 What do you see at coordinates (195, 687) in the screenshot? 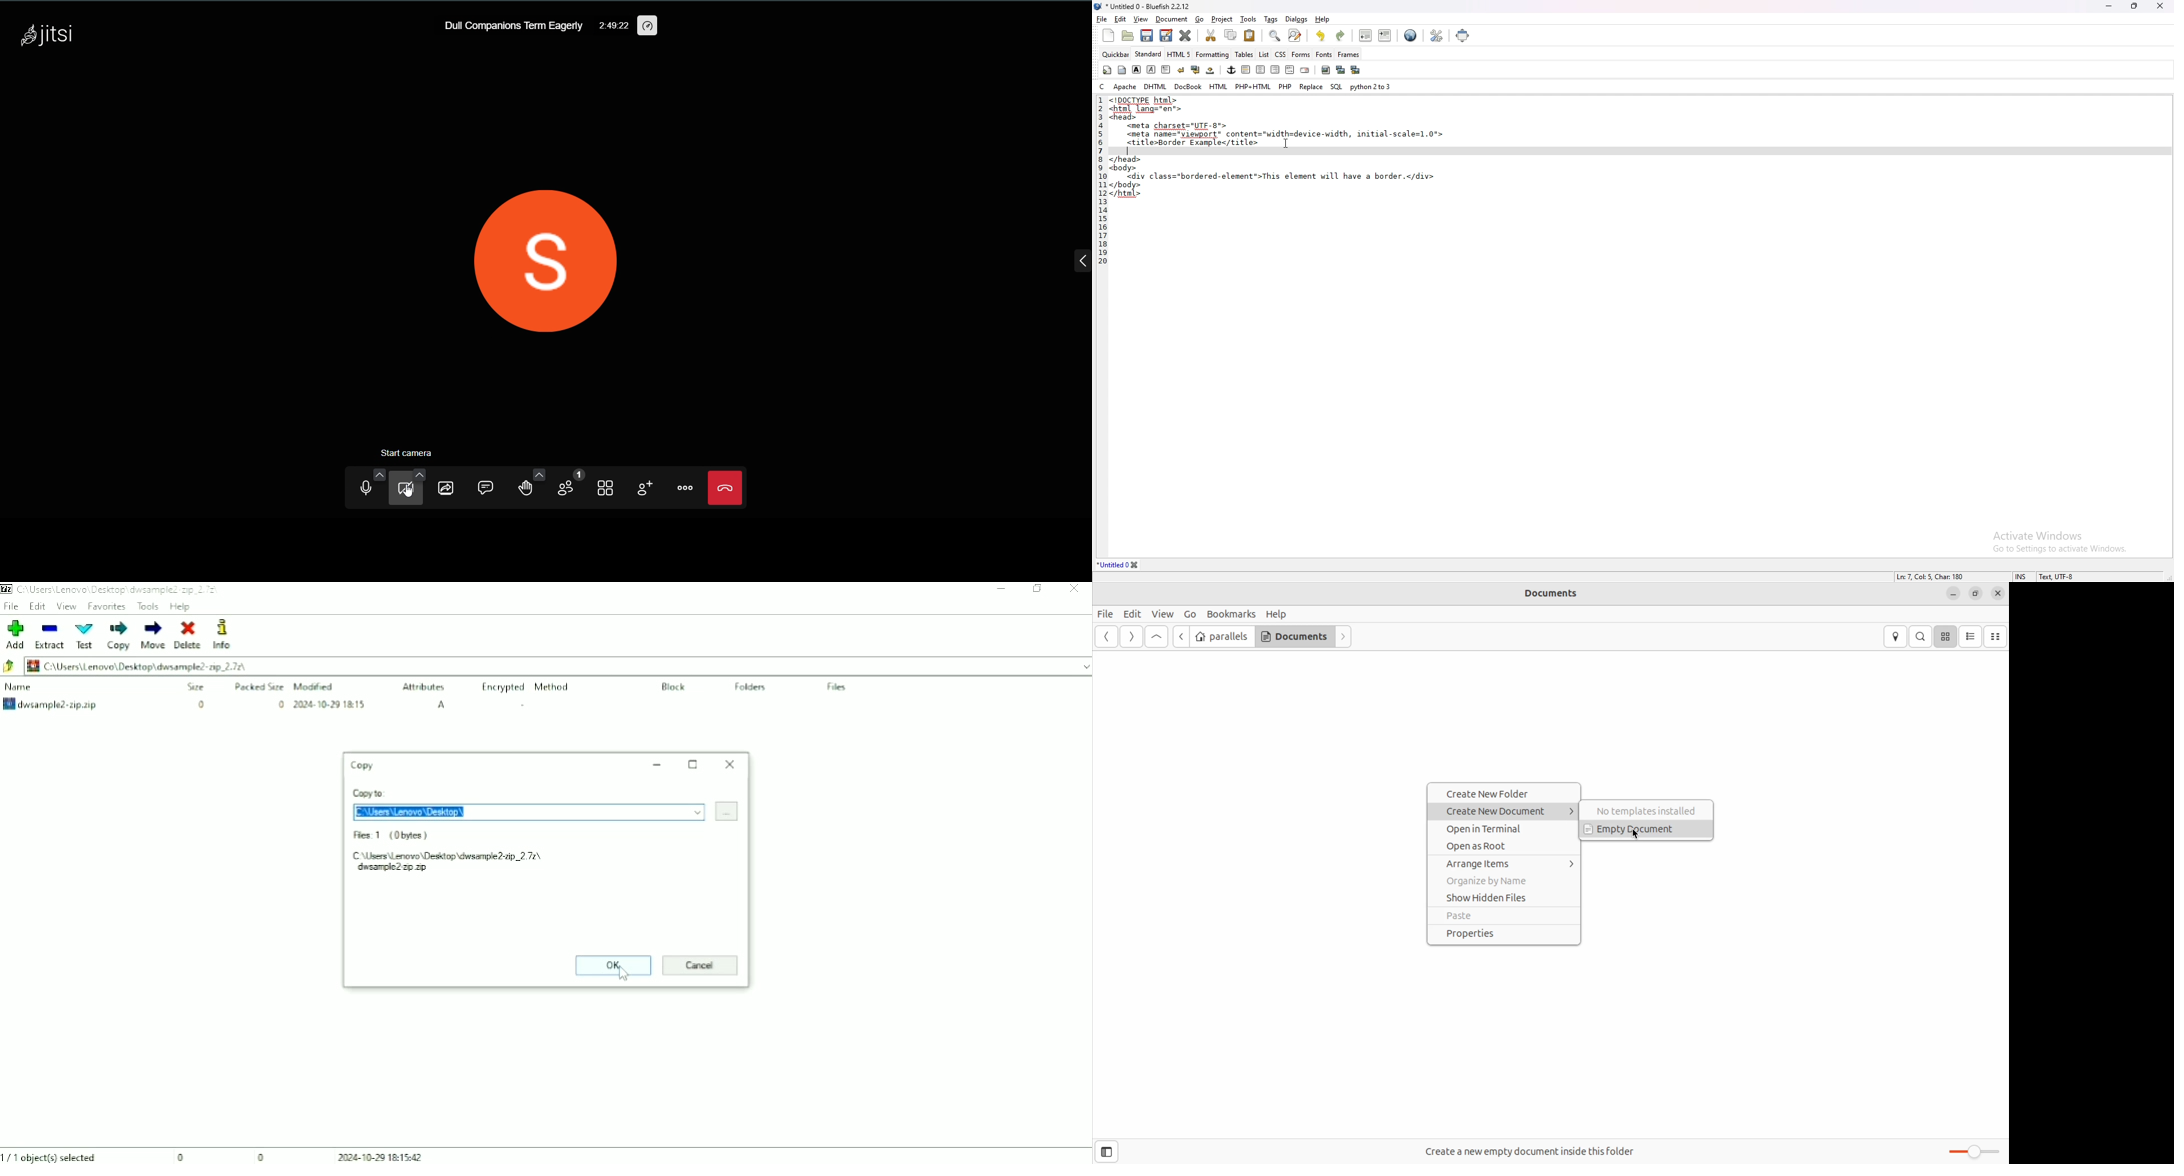
I see `Size` at bounding box center [195, 687].